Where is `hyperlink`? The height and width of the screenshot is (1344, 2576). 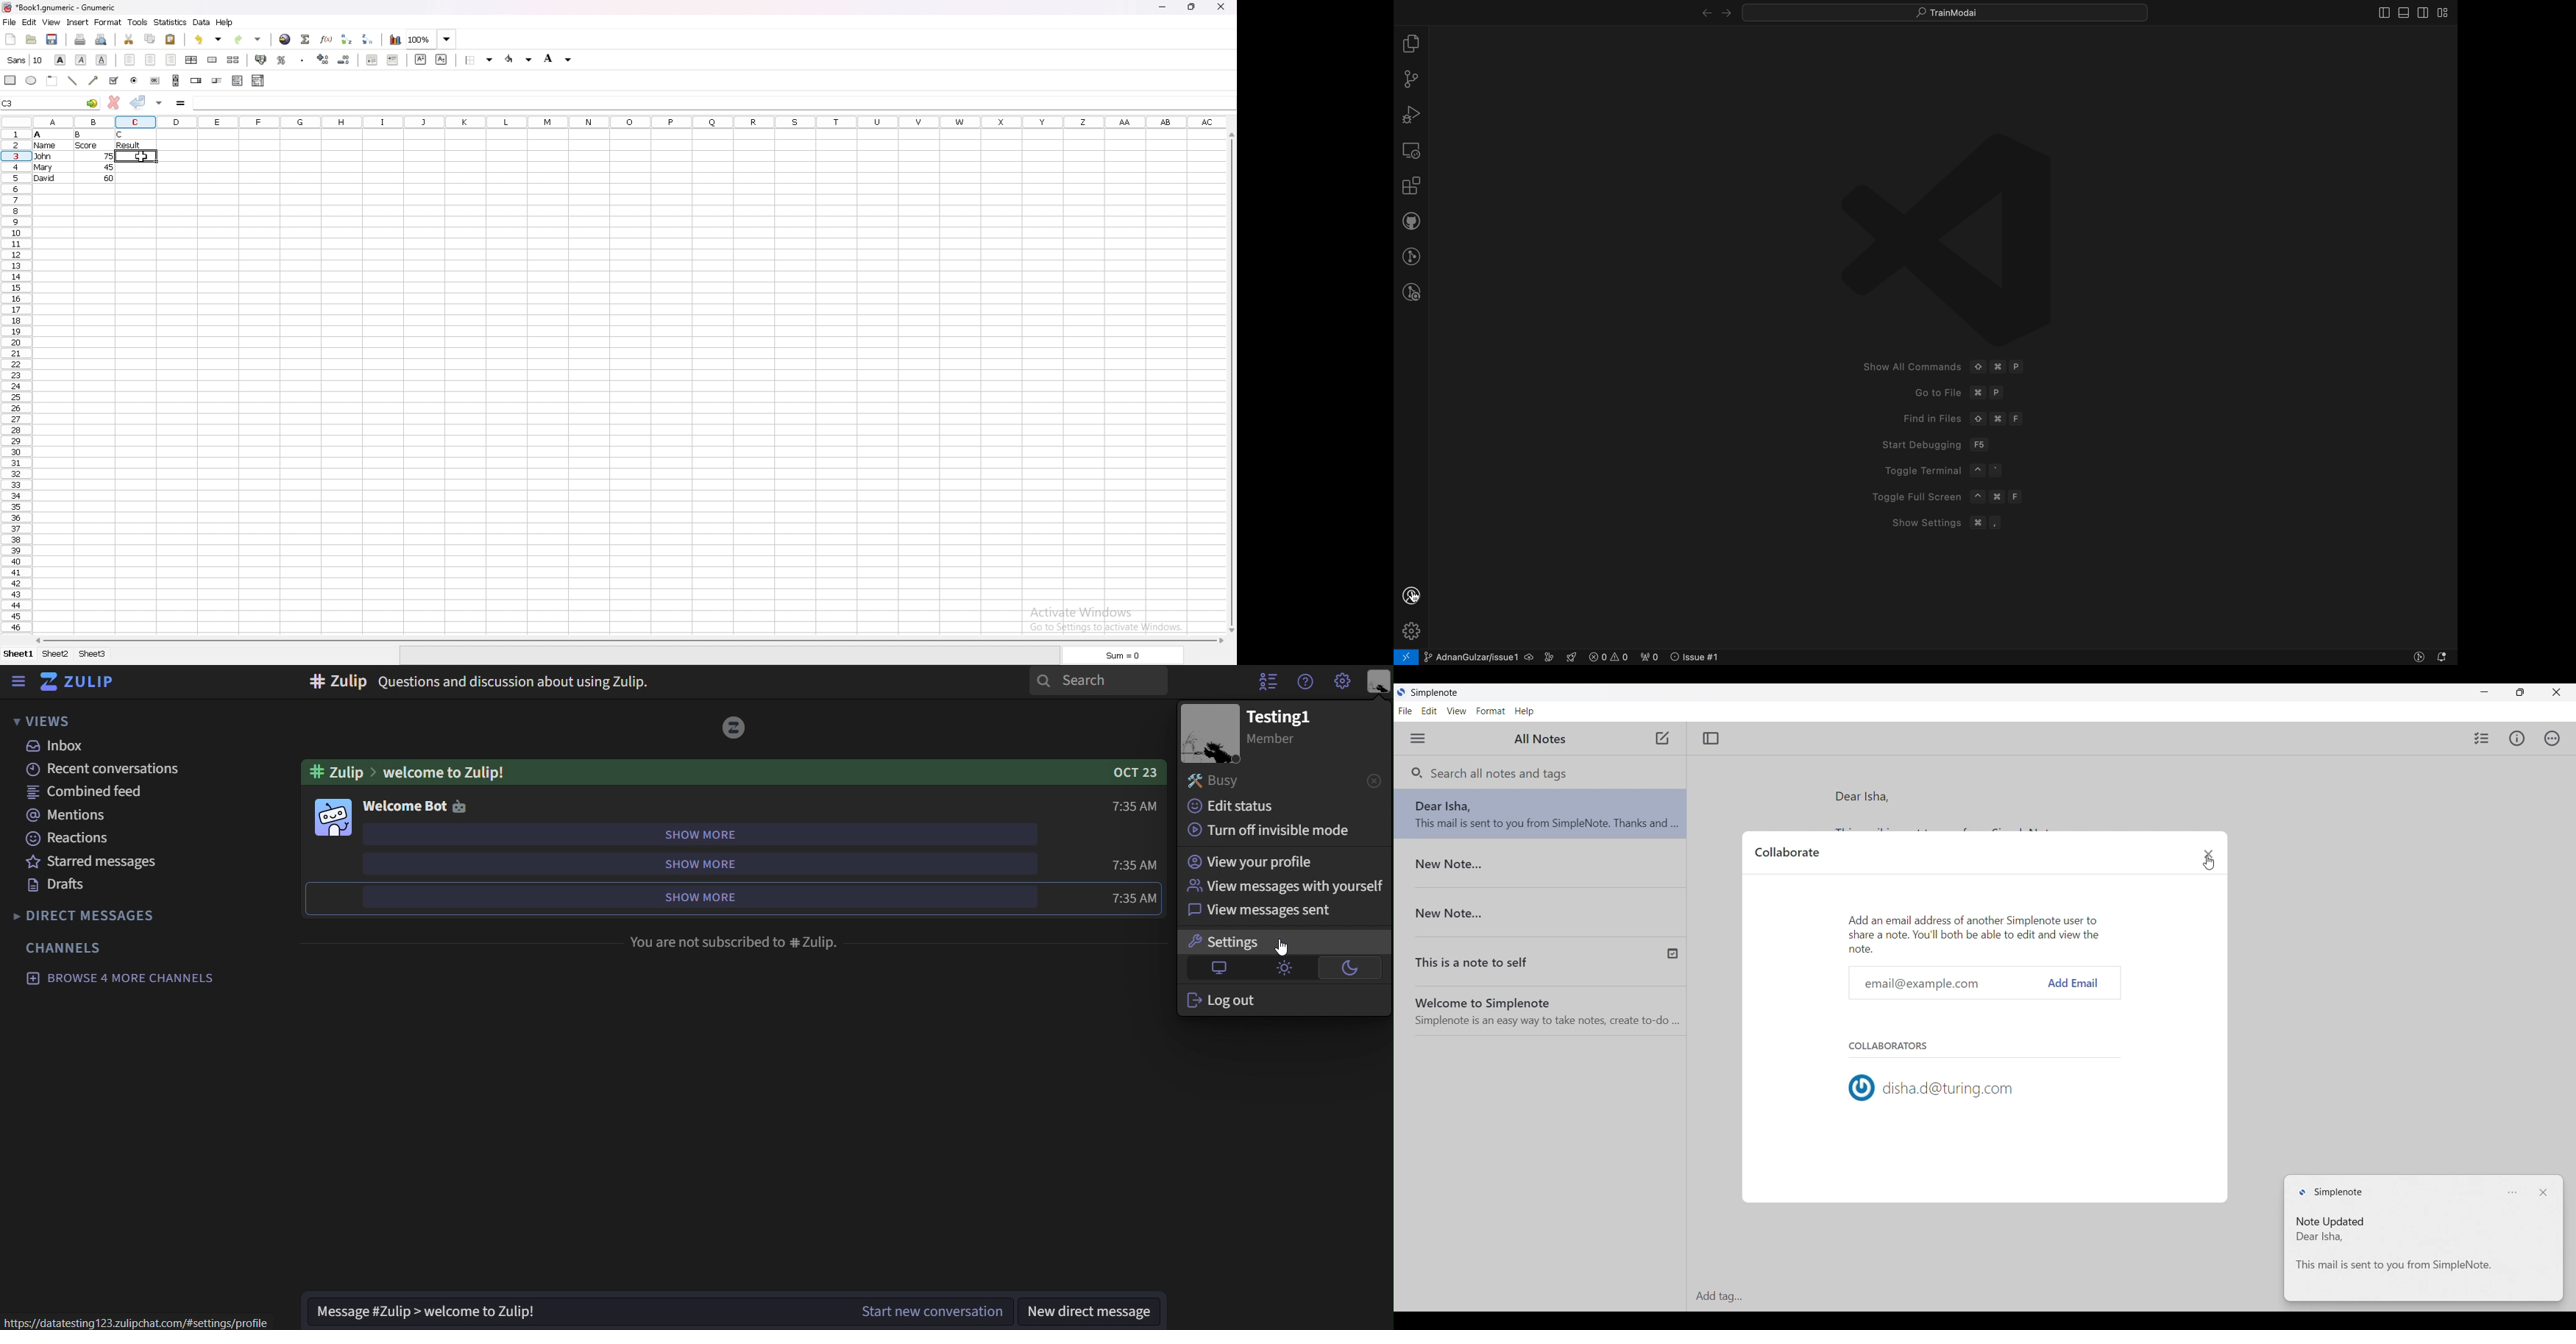 hyperlink is located at coordinates (285, 40).